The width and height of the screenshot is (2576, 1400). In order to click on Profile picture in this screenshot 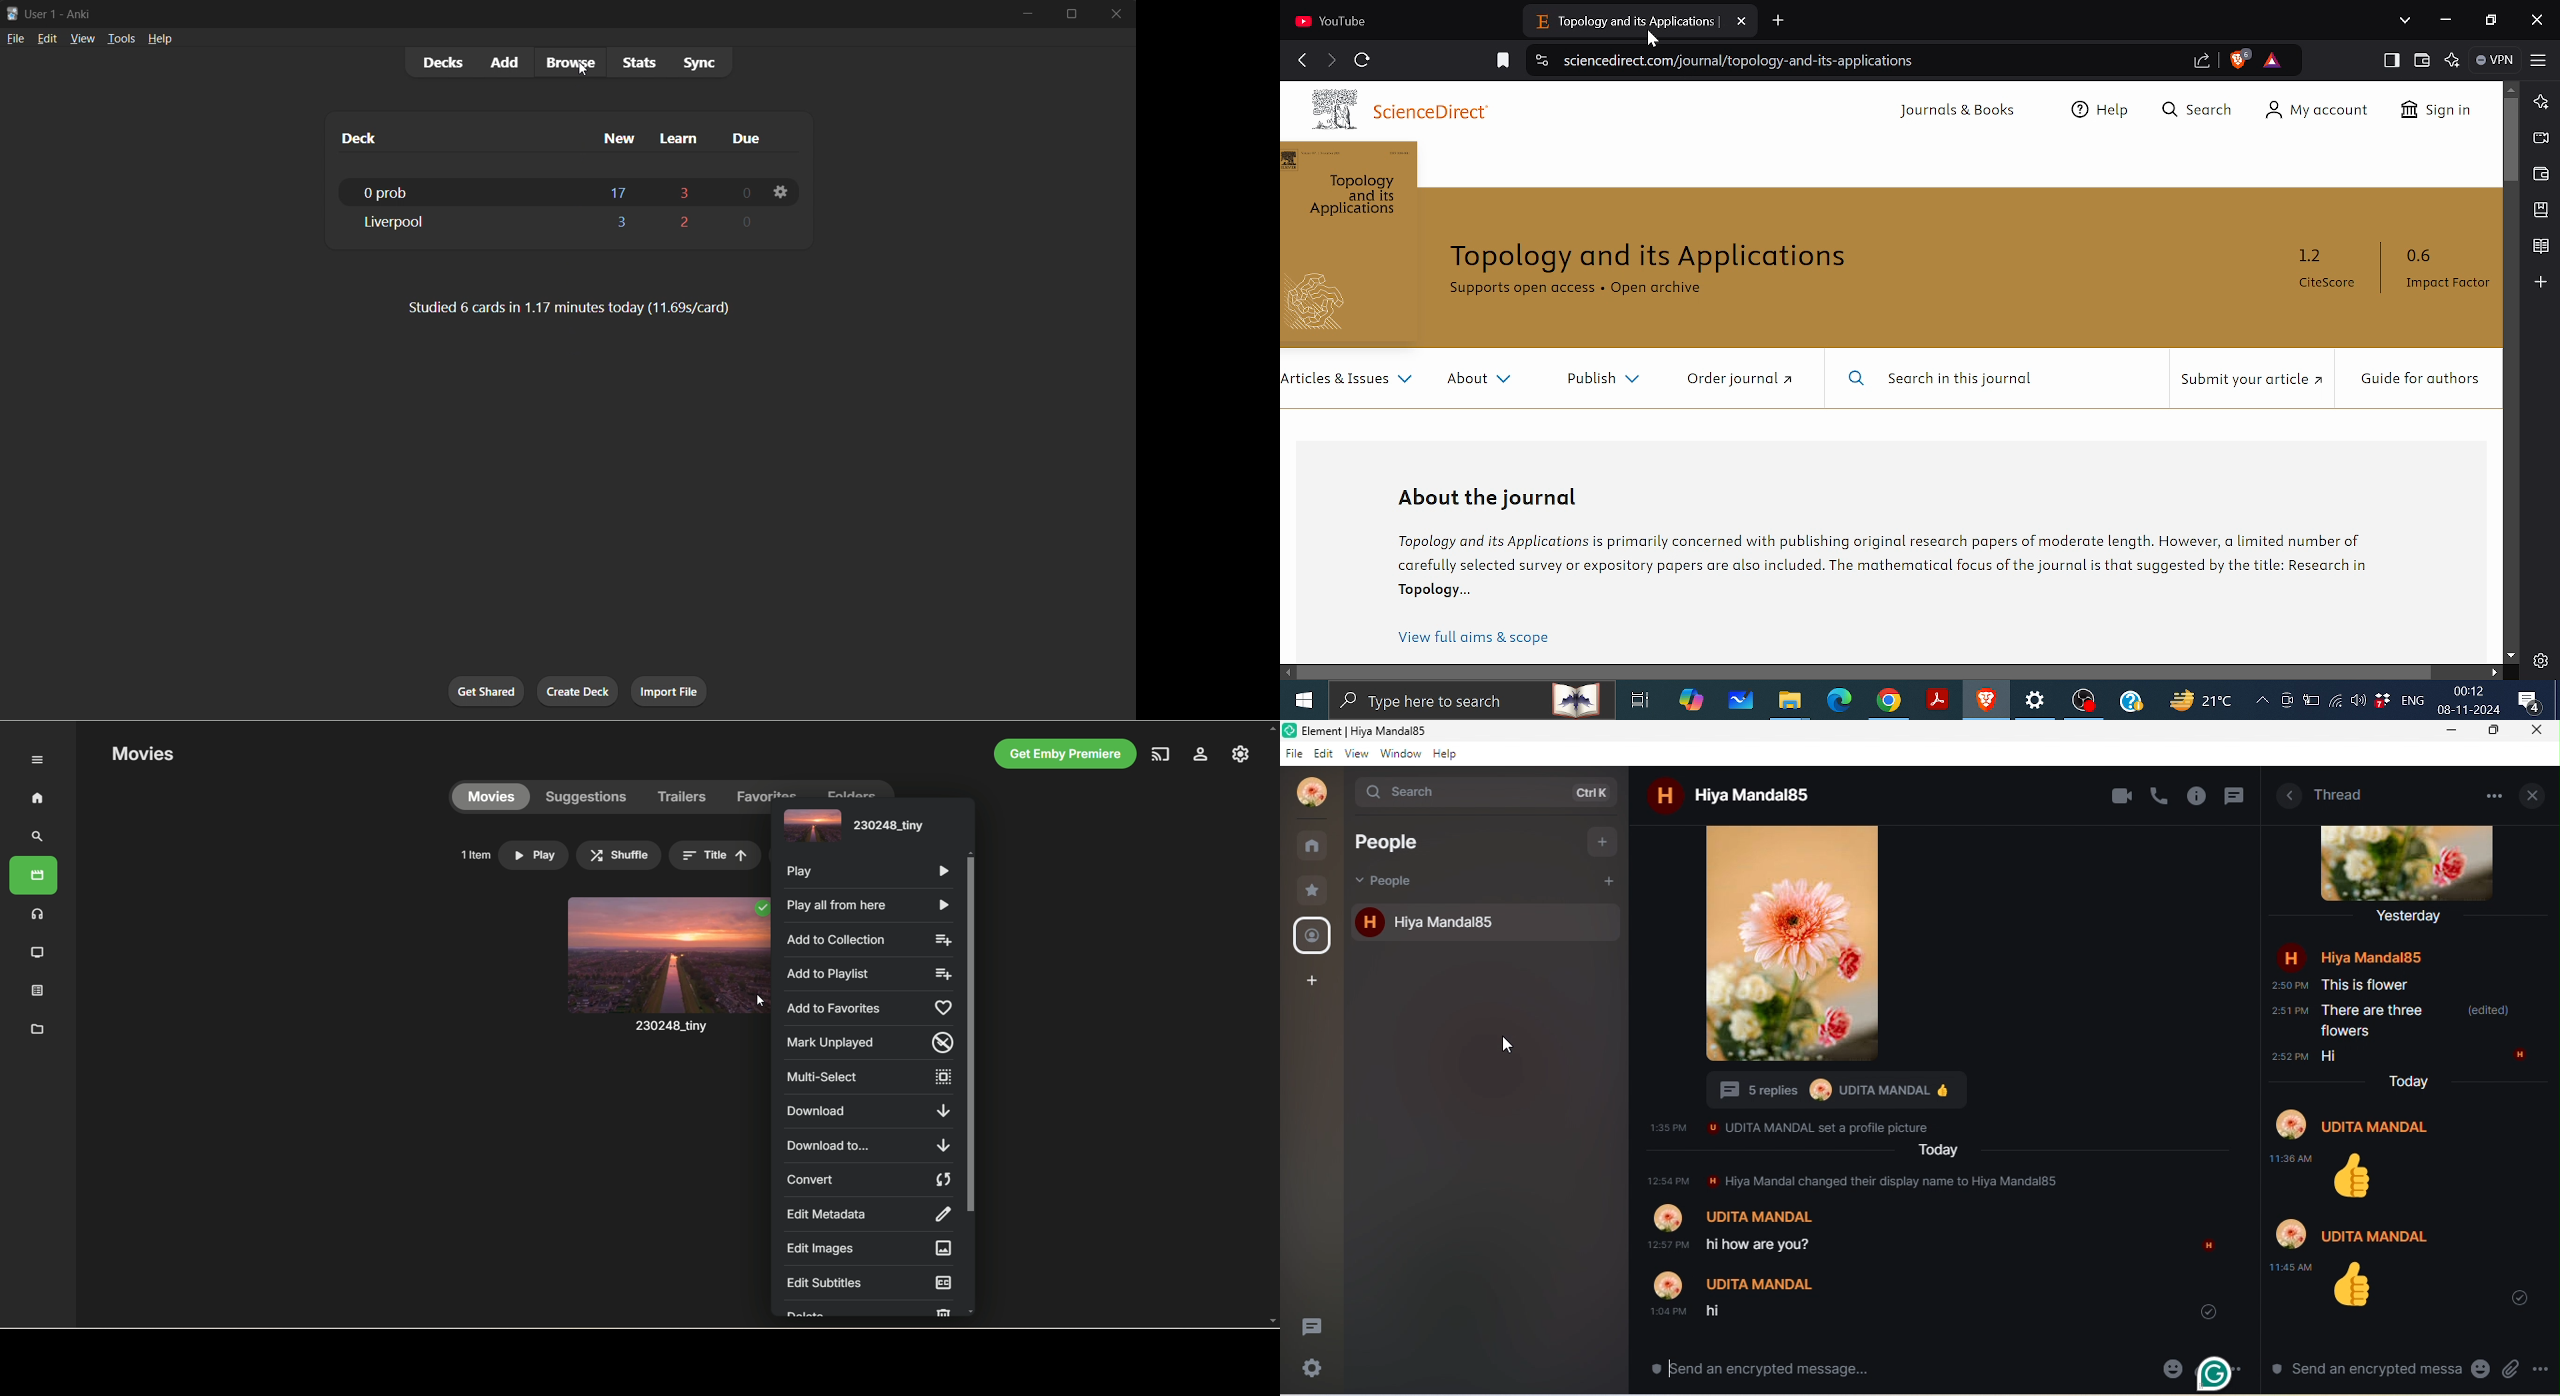, I will do `click(1819, 1090)`.